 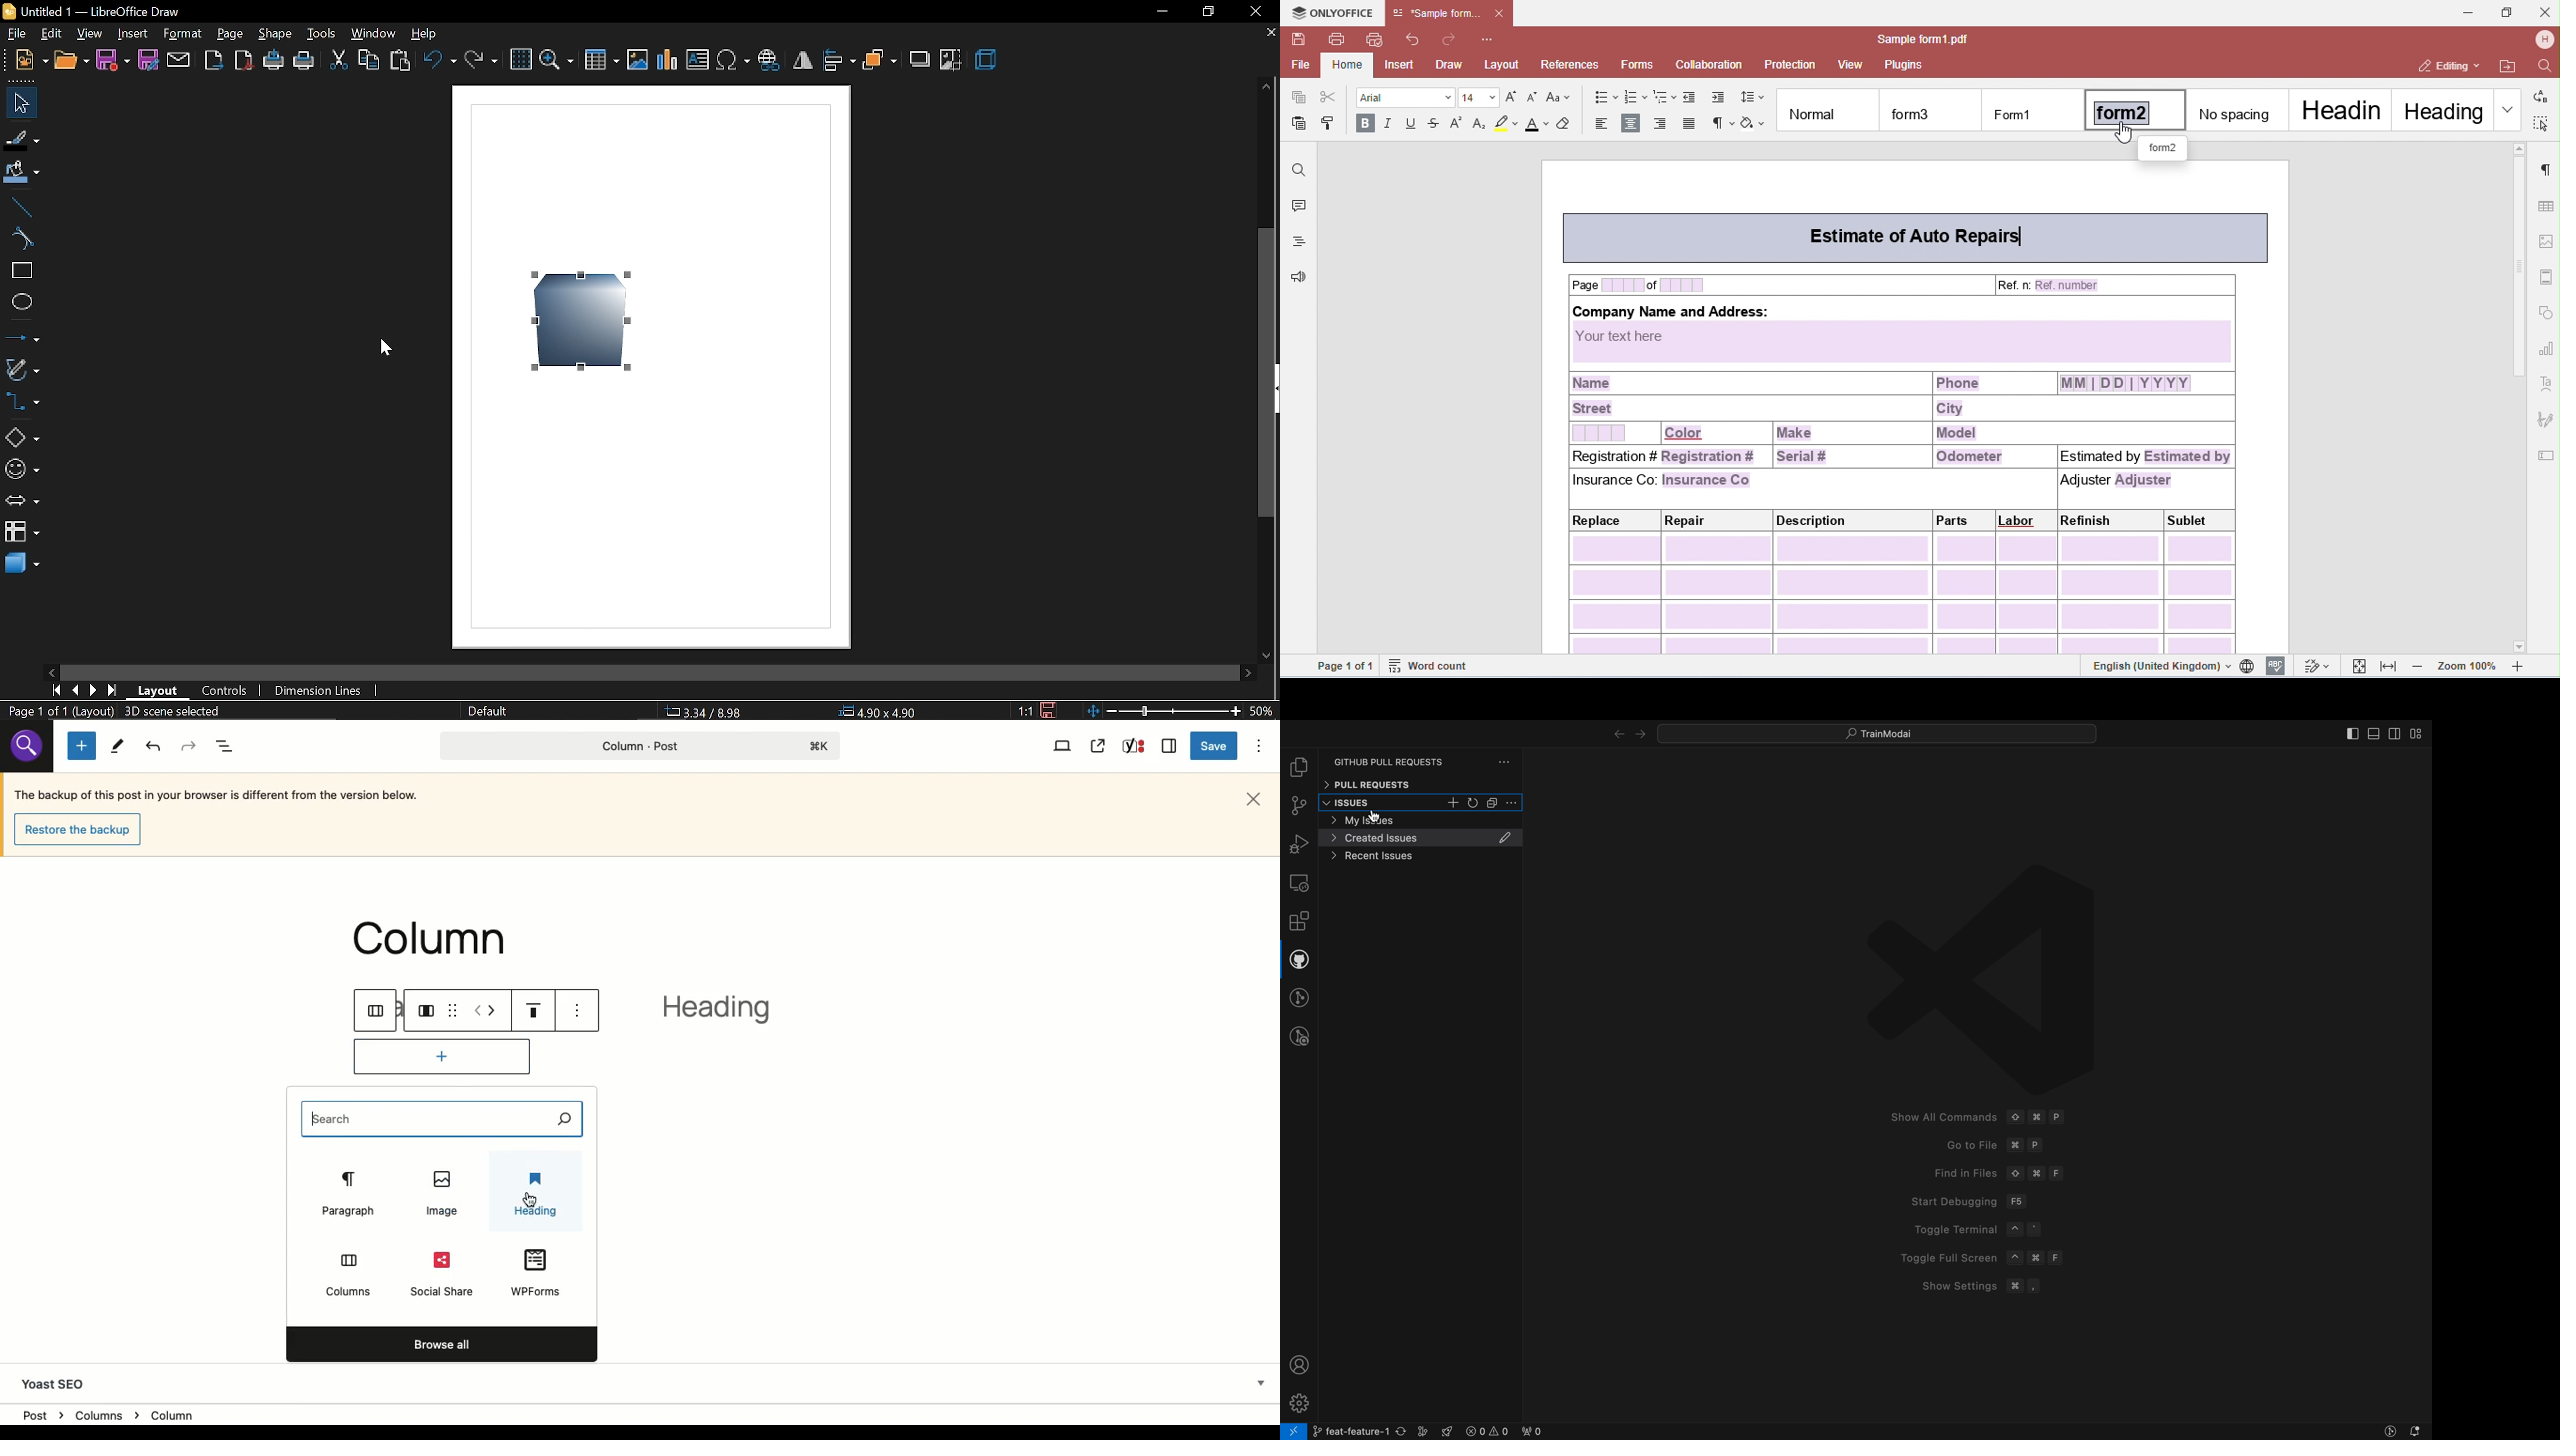 What do you see at coordinates (872, 711) in the screenshot?
I see `position` at bounding box center [872, 711].